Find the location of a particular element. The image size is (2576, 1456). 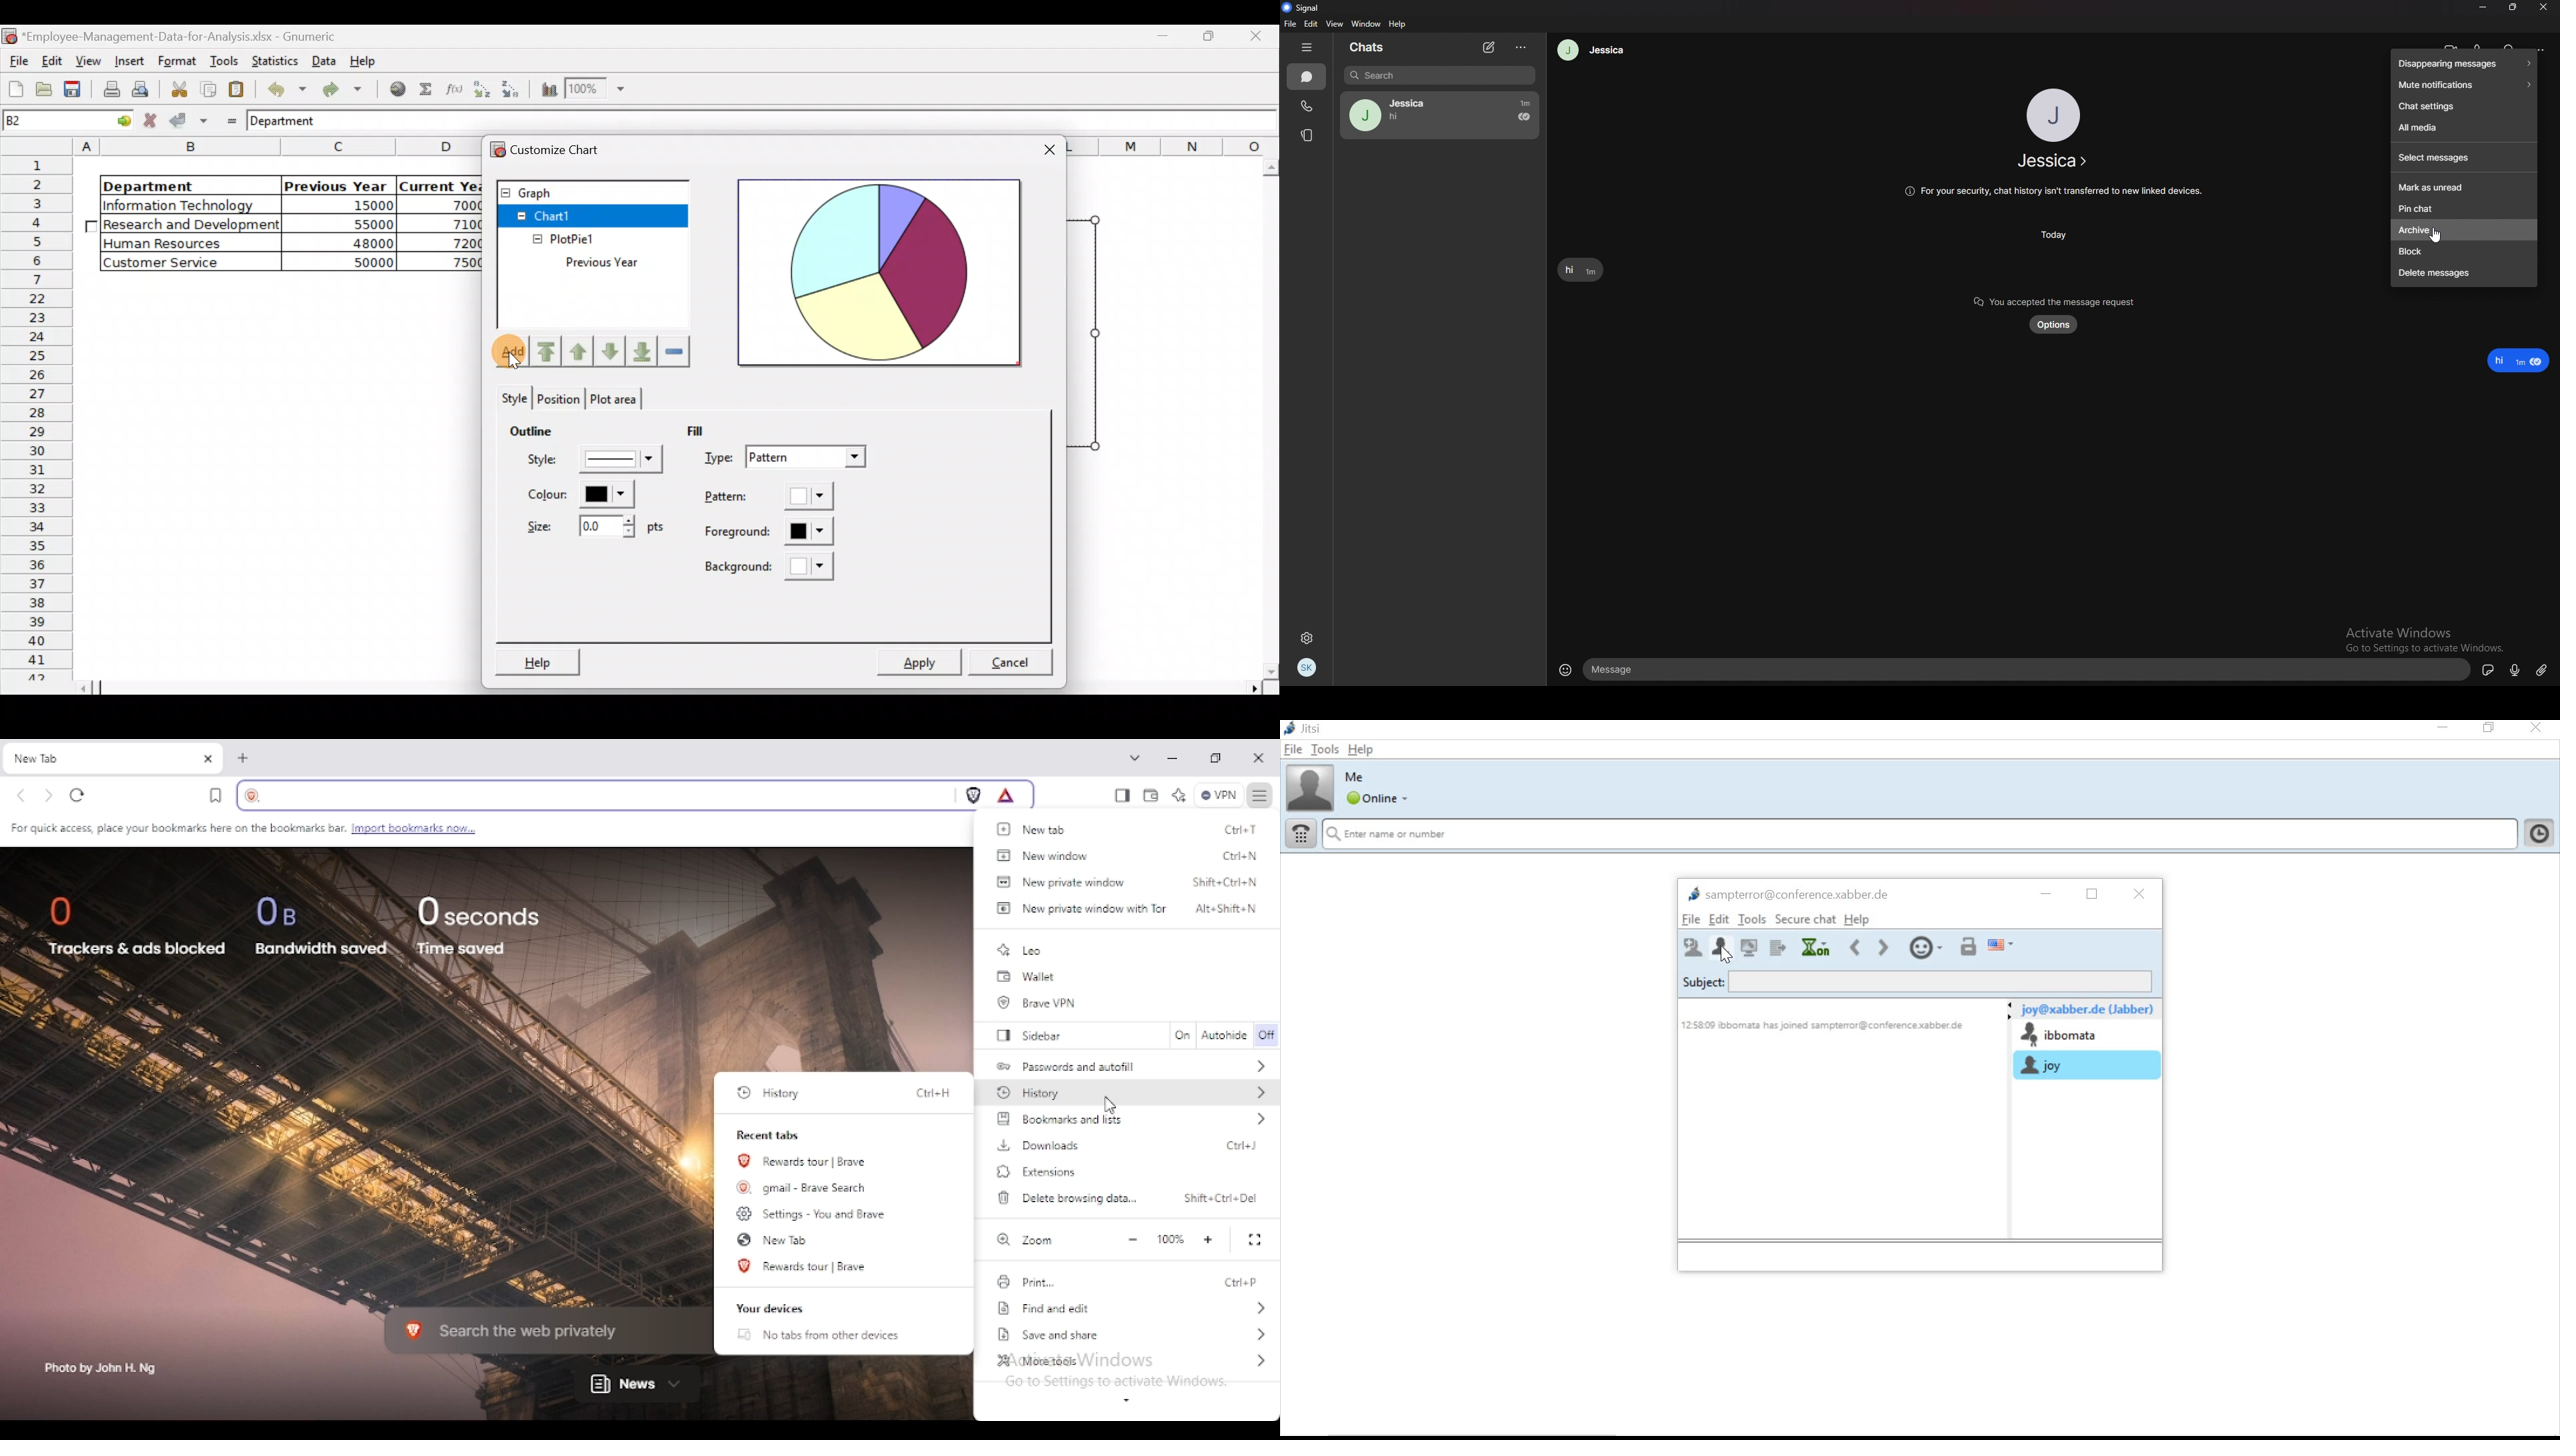

Open a file is located at coordinates (43, 91).